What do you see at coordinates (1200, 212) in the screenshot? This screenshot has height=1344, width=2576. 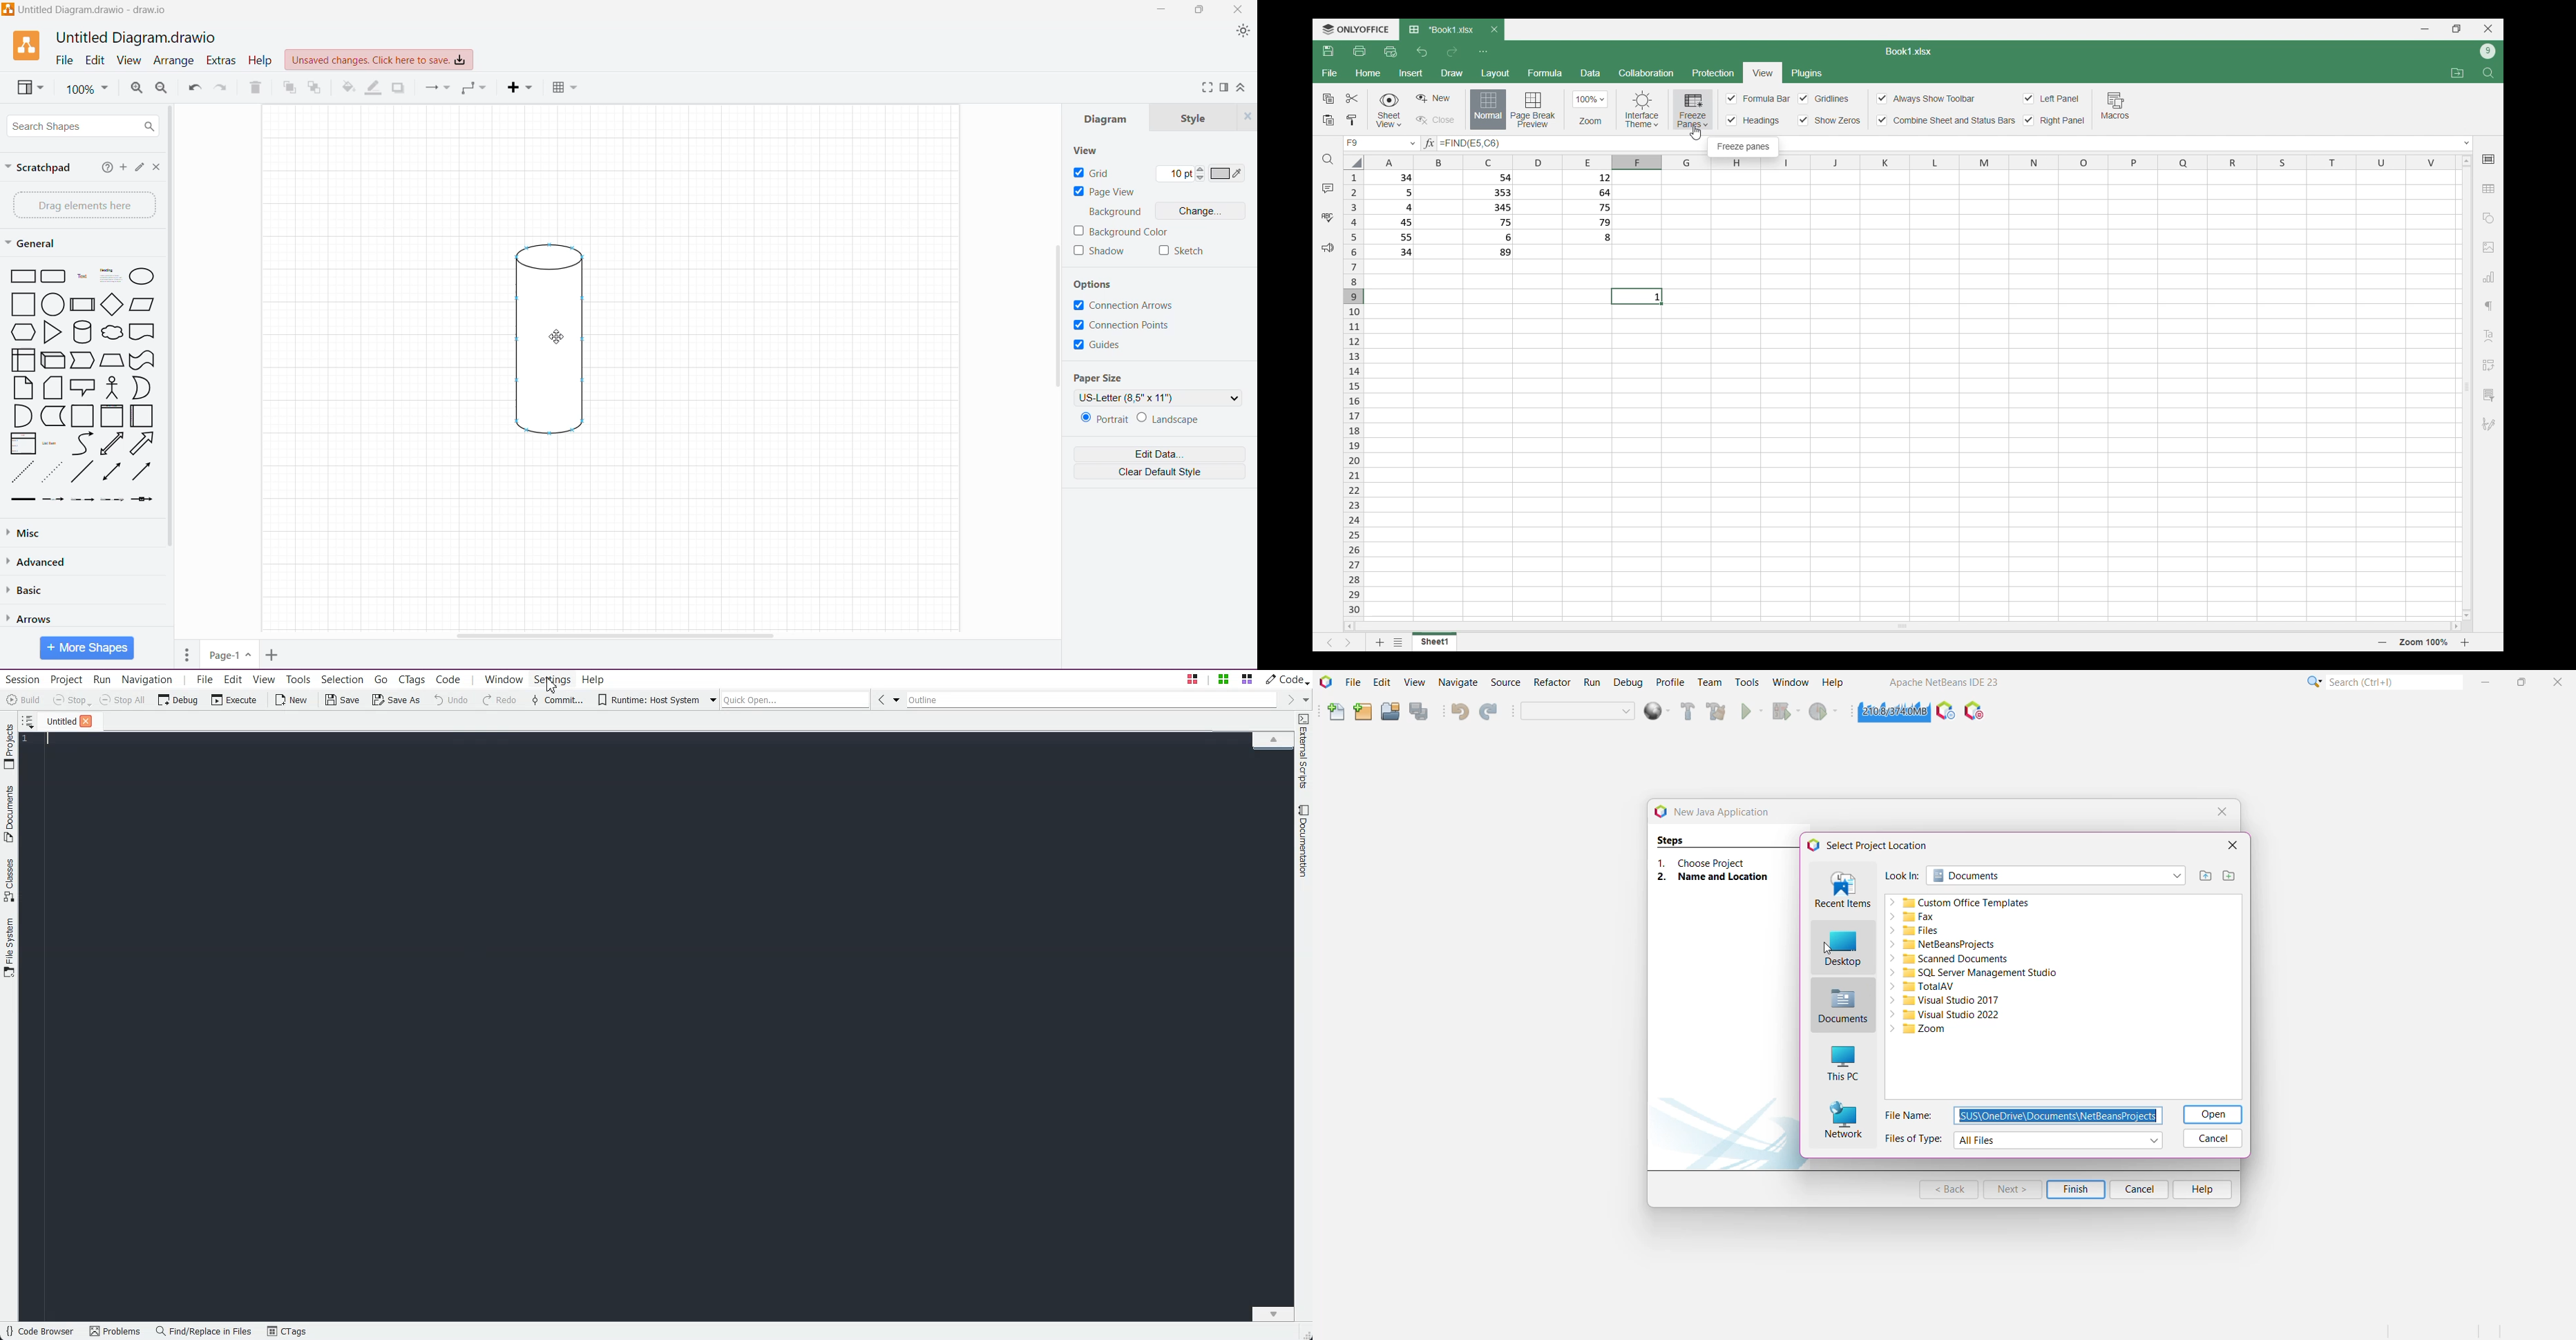 I see `Change` at bounding box center [1200, 212].